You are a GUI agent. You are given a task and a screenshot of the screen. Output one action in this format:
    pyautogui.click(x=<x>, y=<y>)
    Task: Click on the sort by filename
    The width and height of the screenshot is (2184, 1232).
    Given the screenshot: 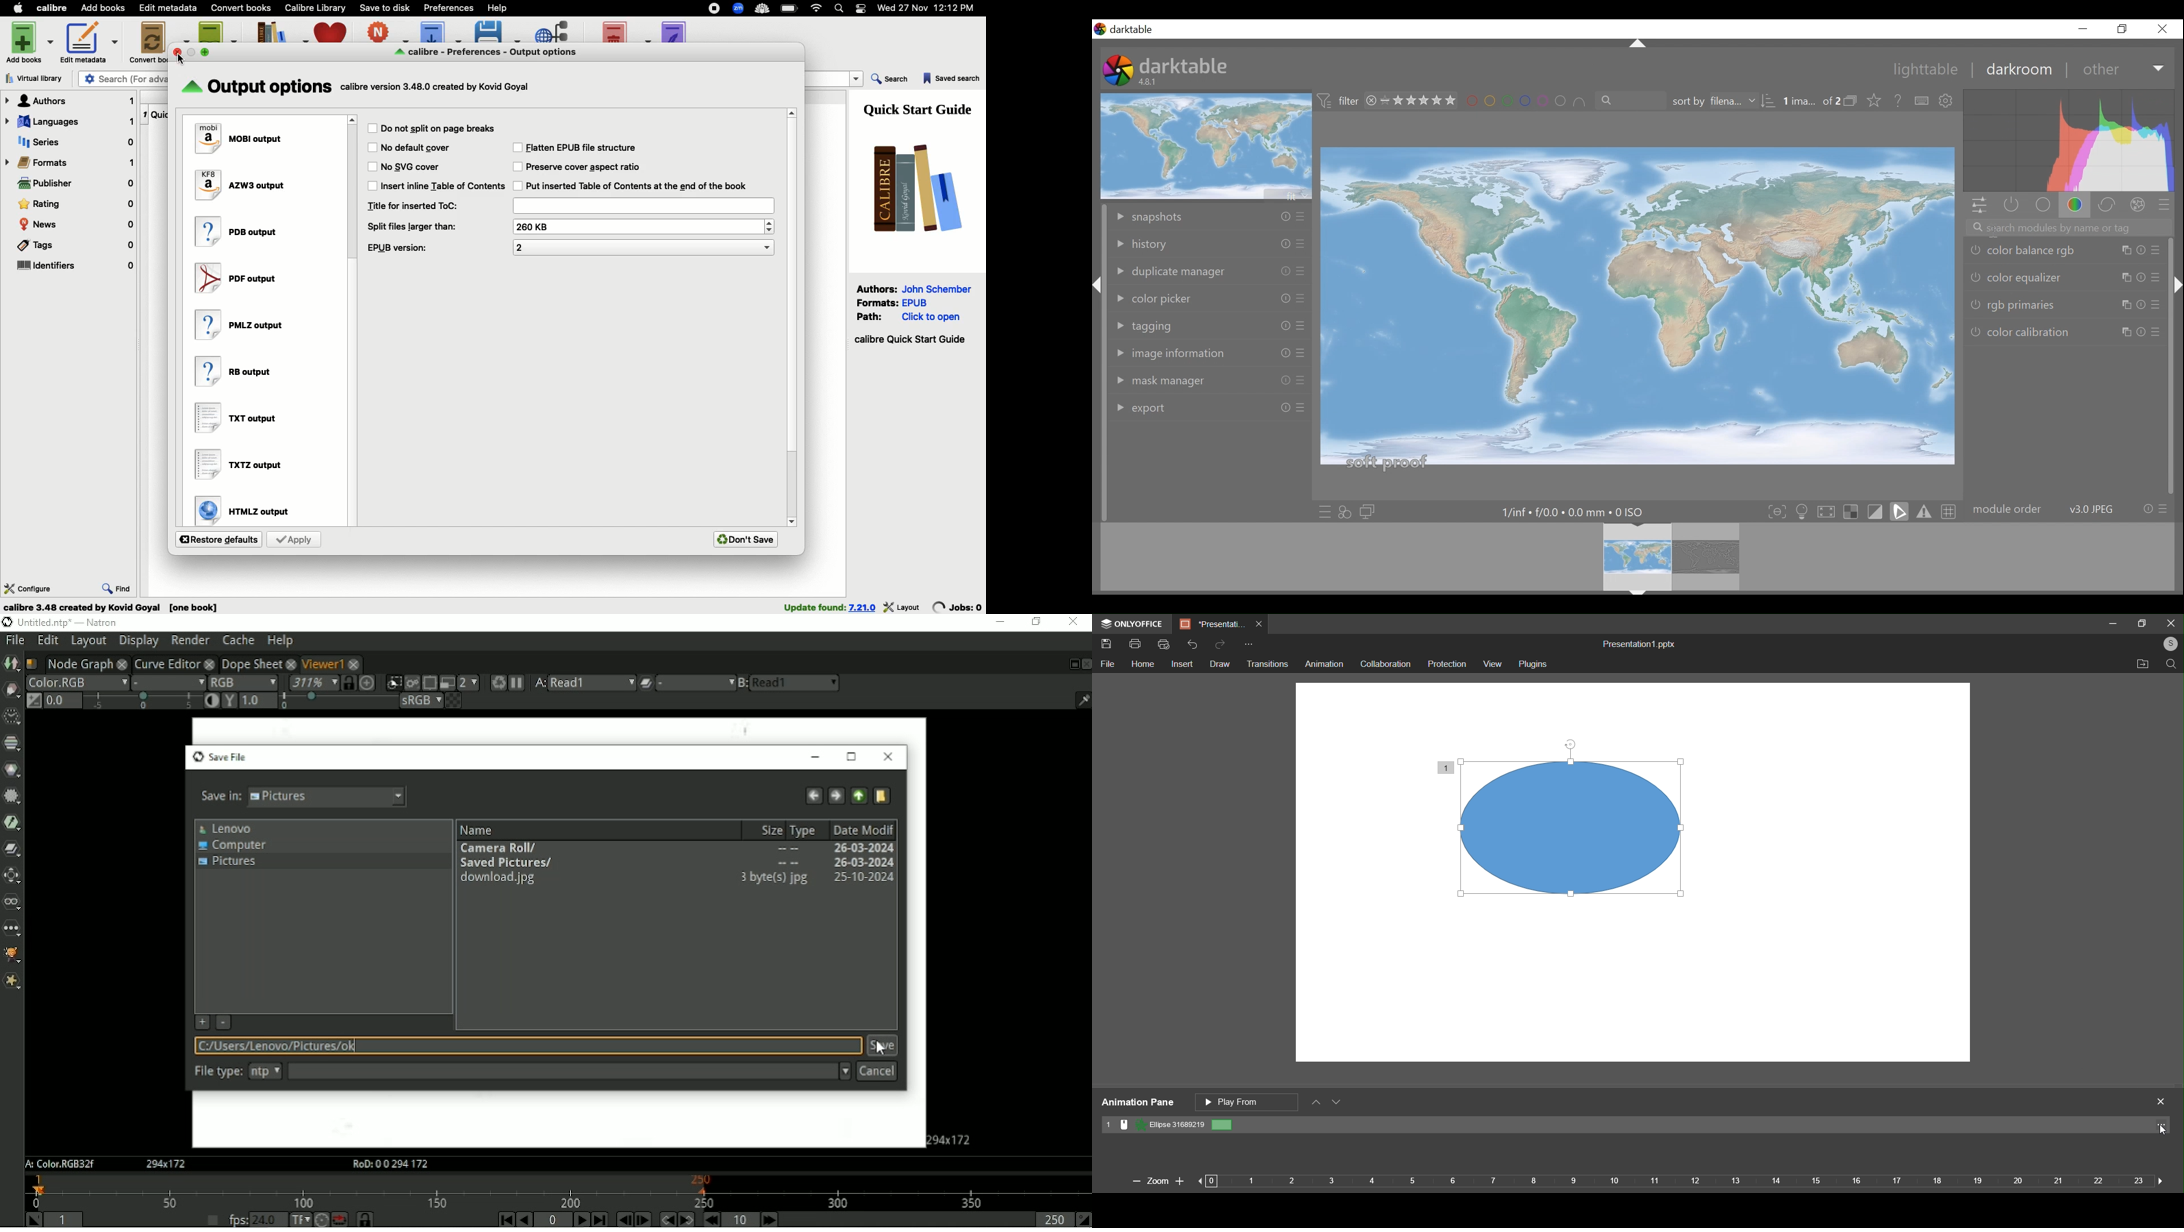 What is the action you would take?
    pyautogui.click(x=1721, y=99)
    